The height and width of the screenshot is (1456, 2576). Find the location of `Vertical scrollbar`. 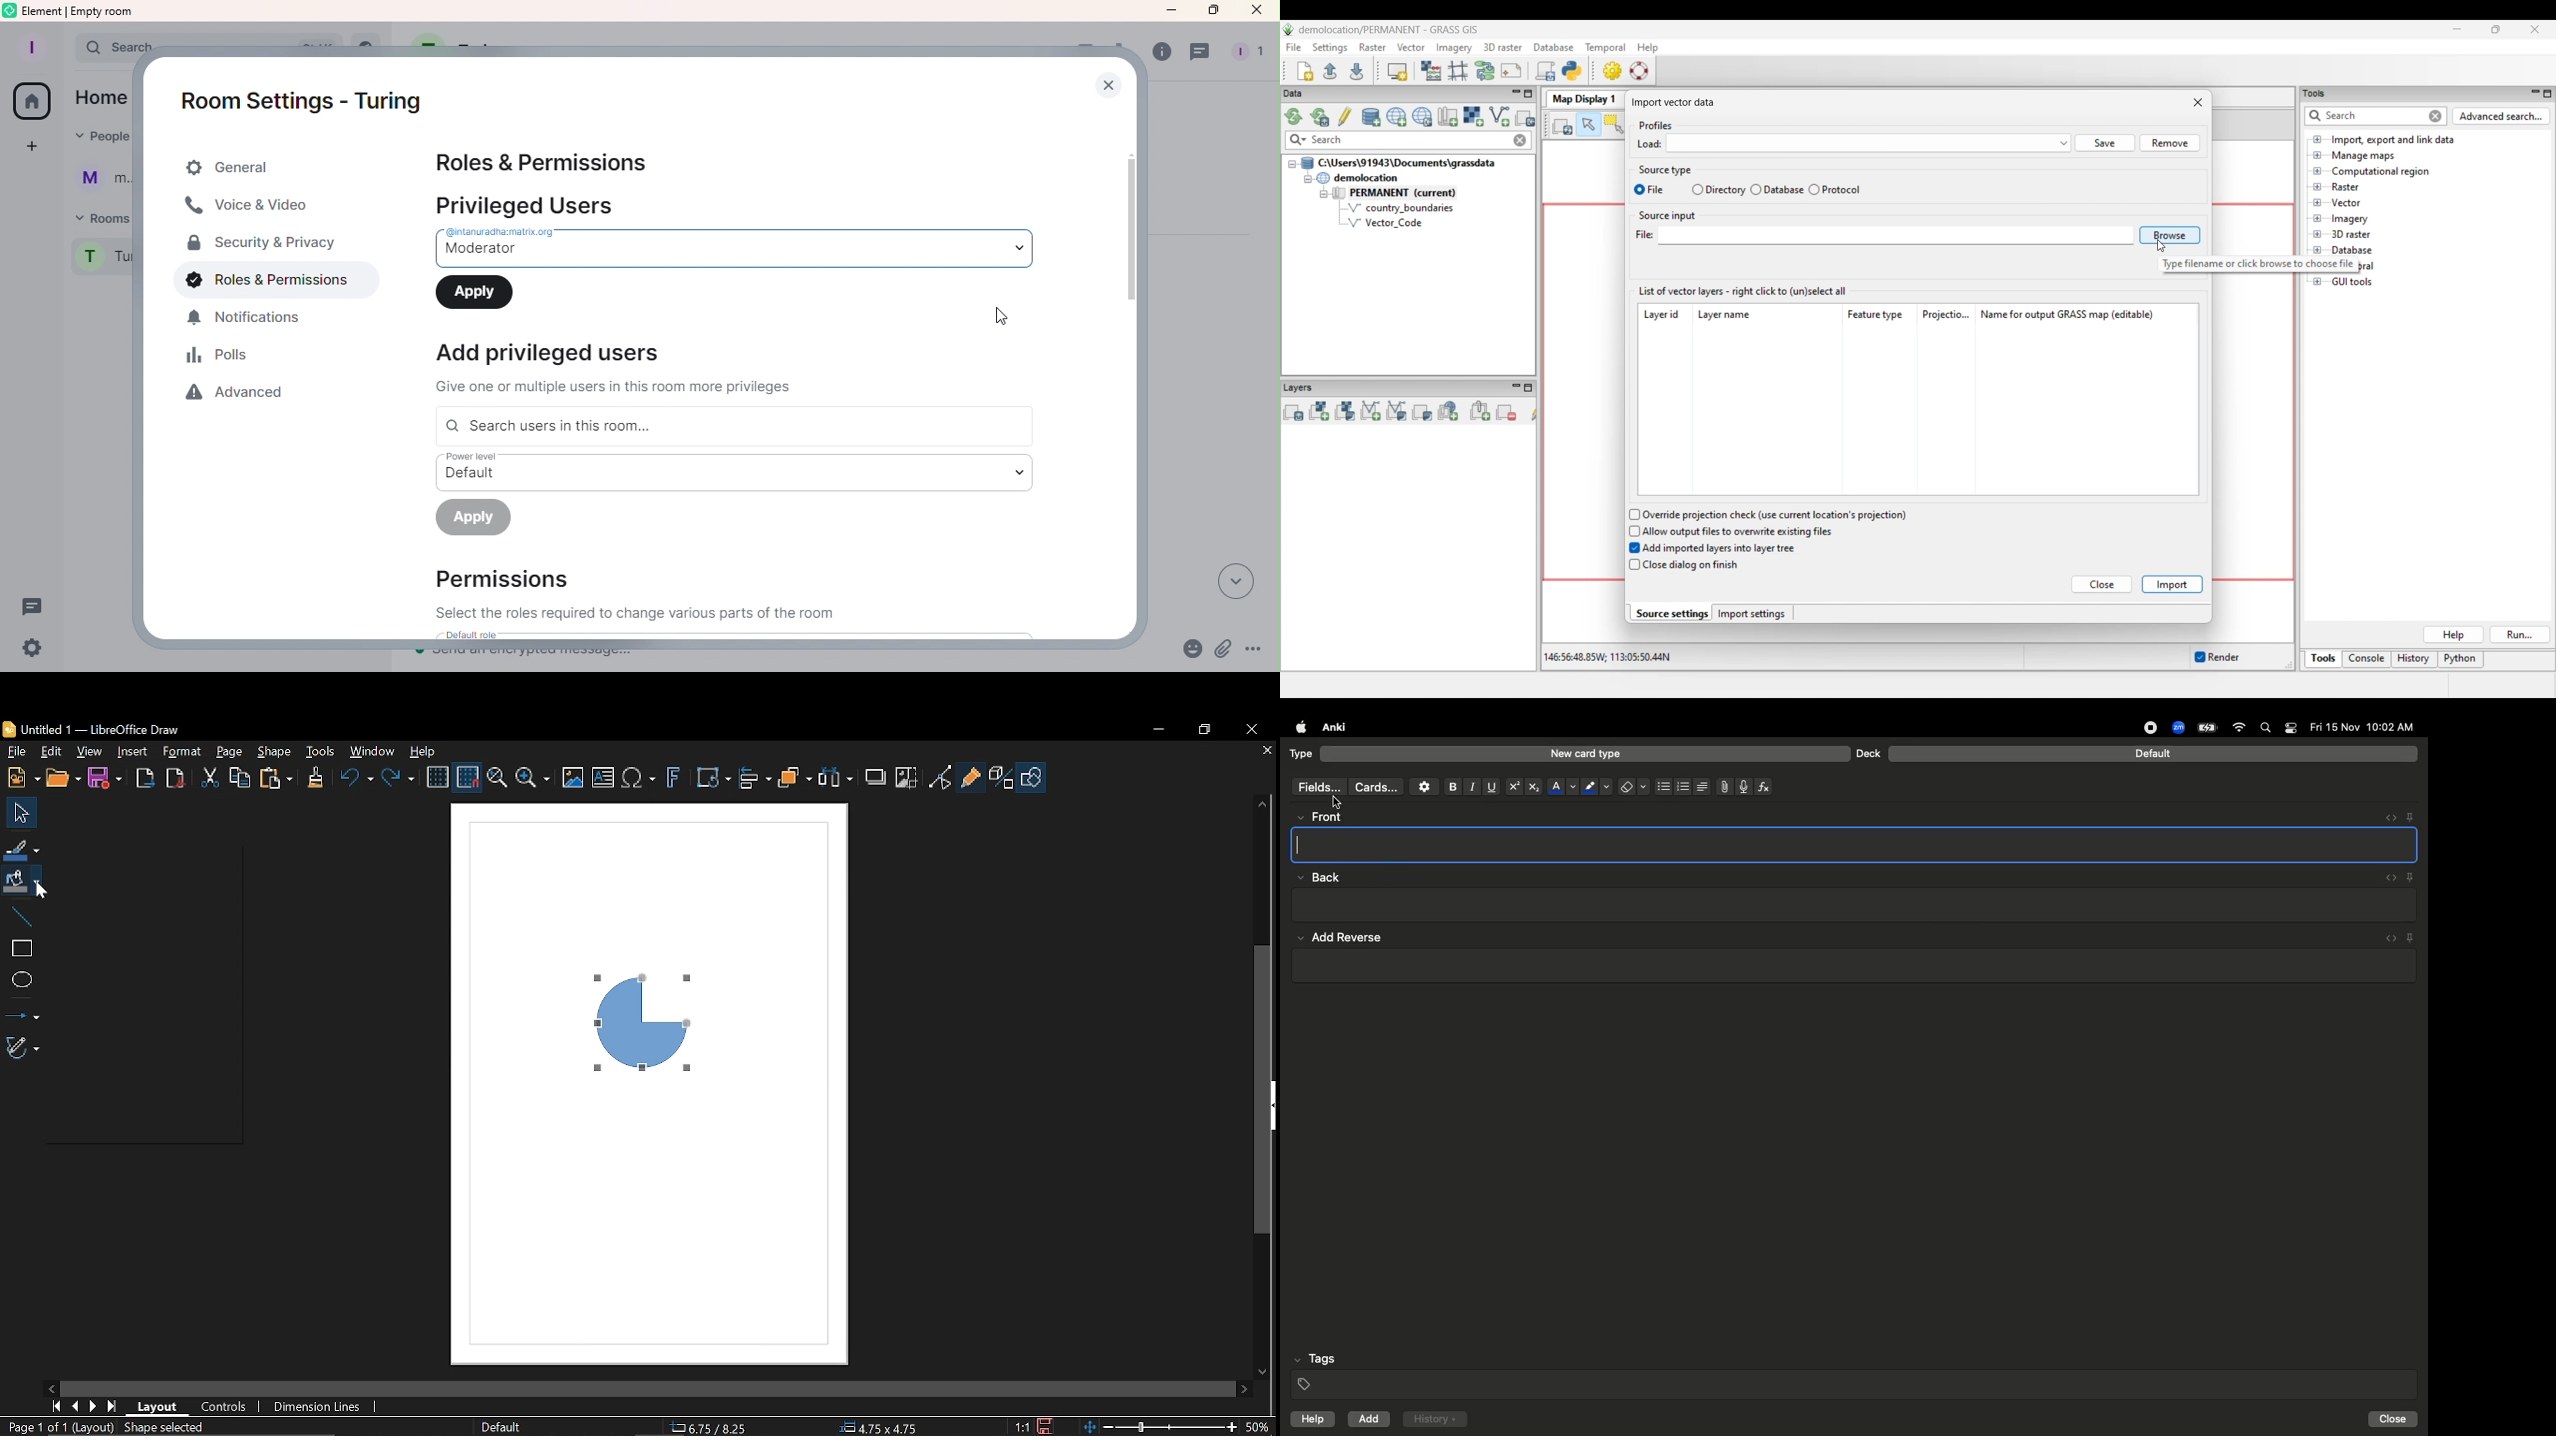

Vertical scrollbar is located at coordinates (1265, 1089).